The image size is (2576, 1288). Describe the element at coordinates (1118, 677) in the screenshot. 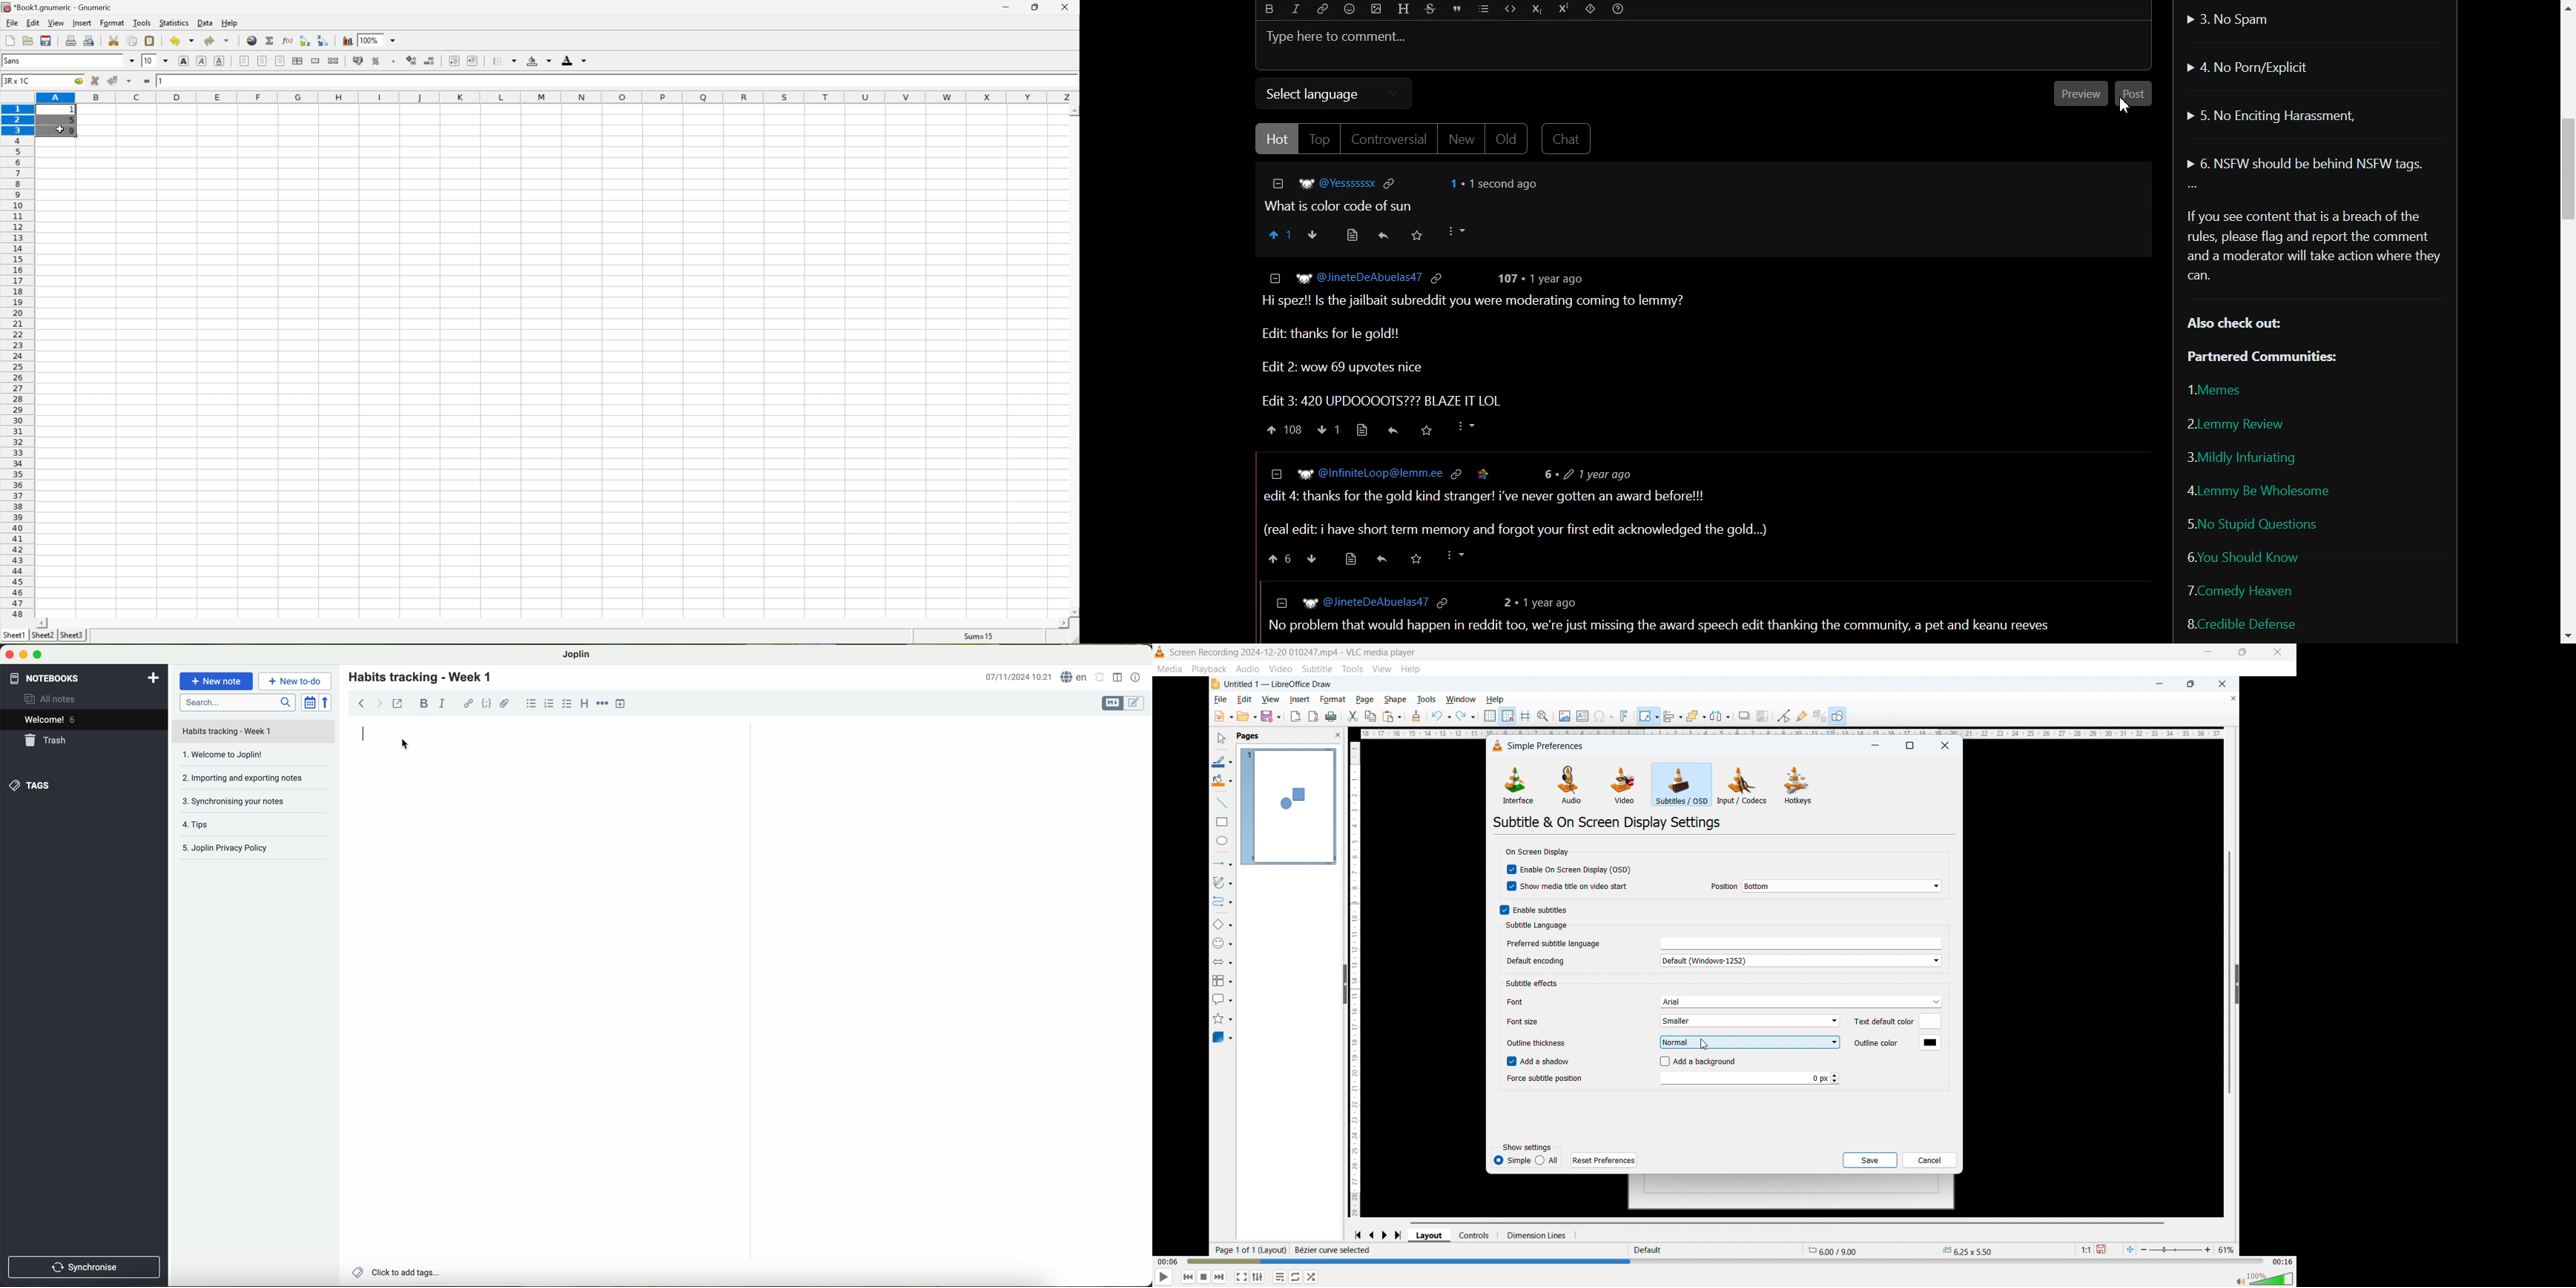

I see `toggle editor layout` at that location.